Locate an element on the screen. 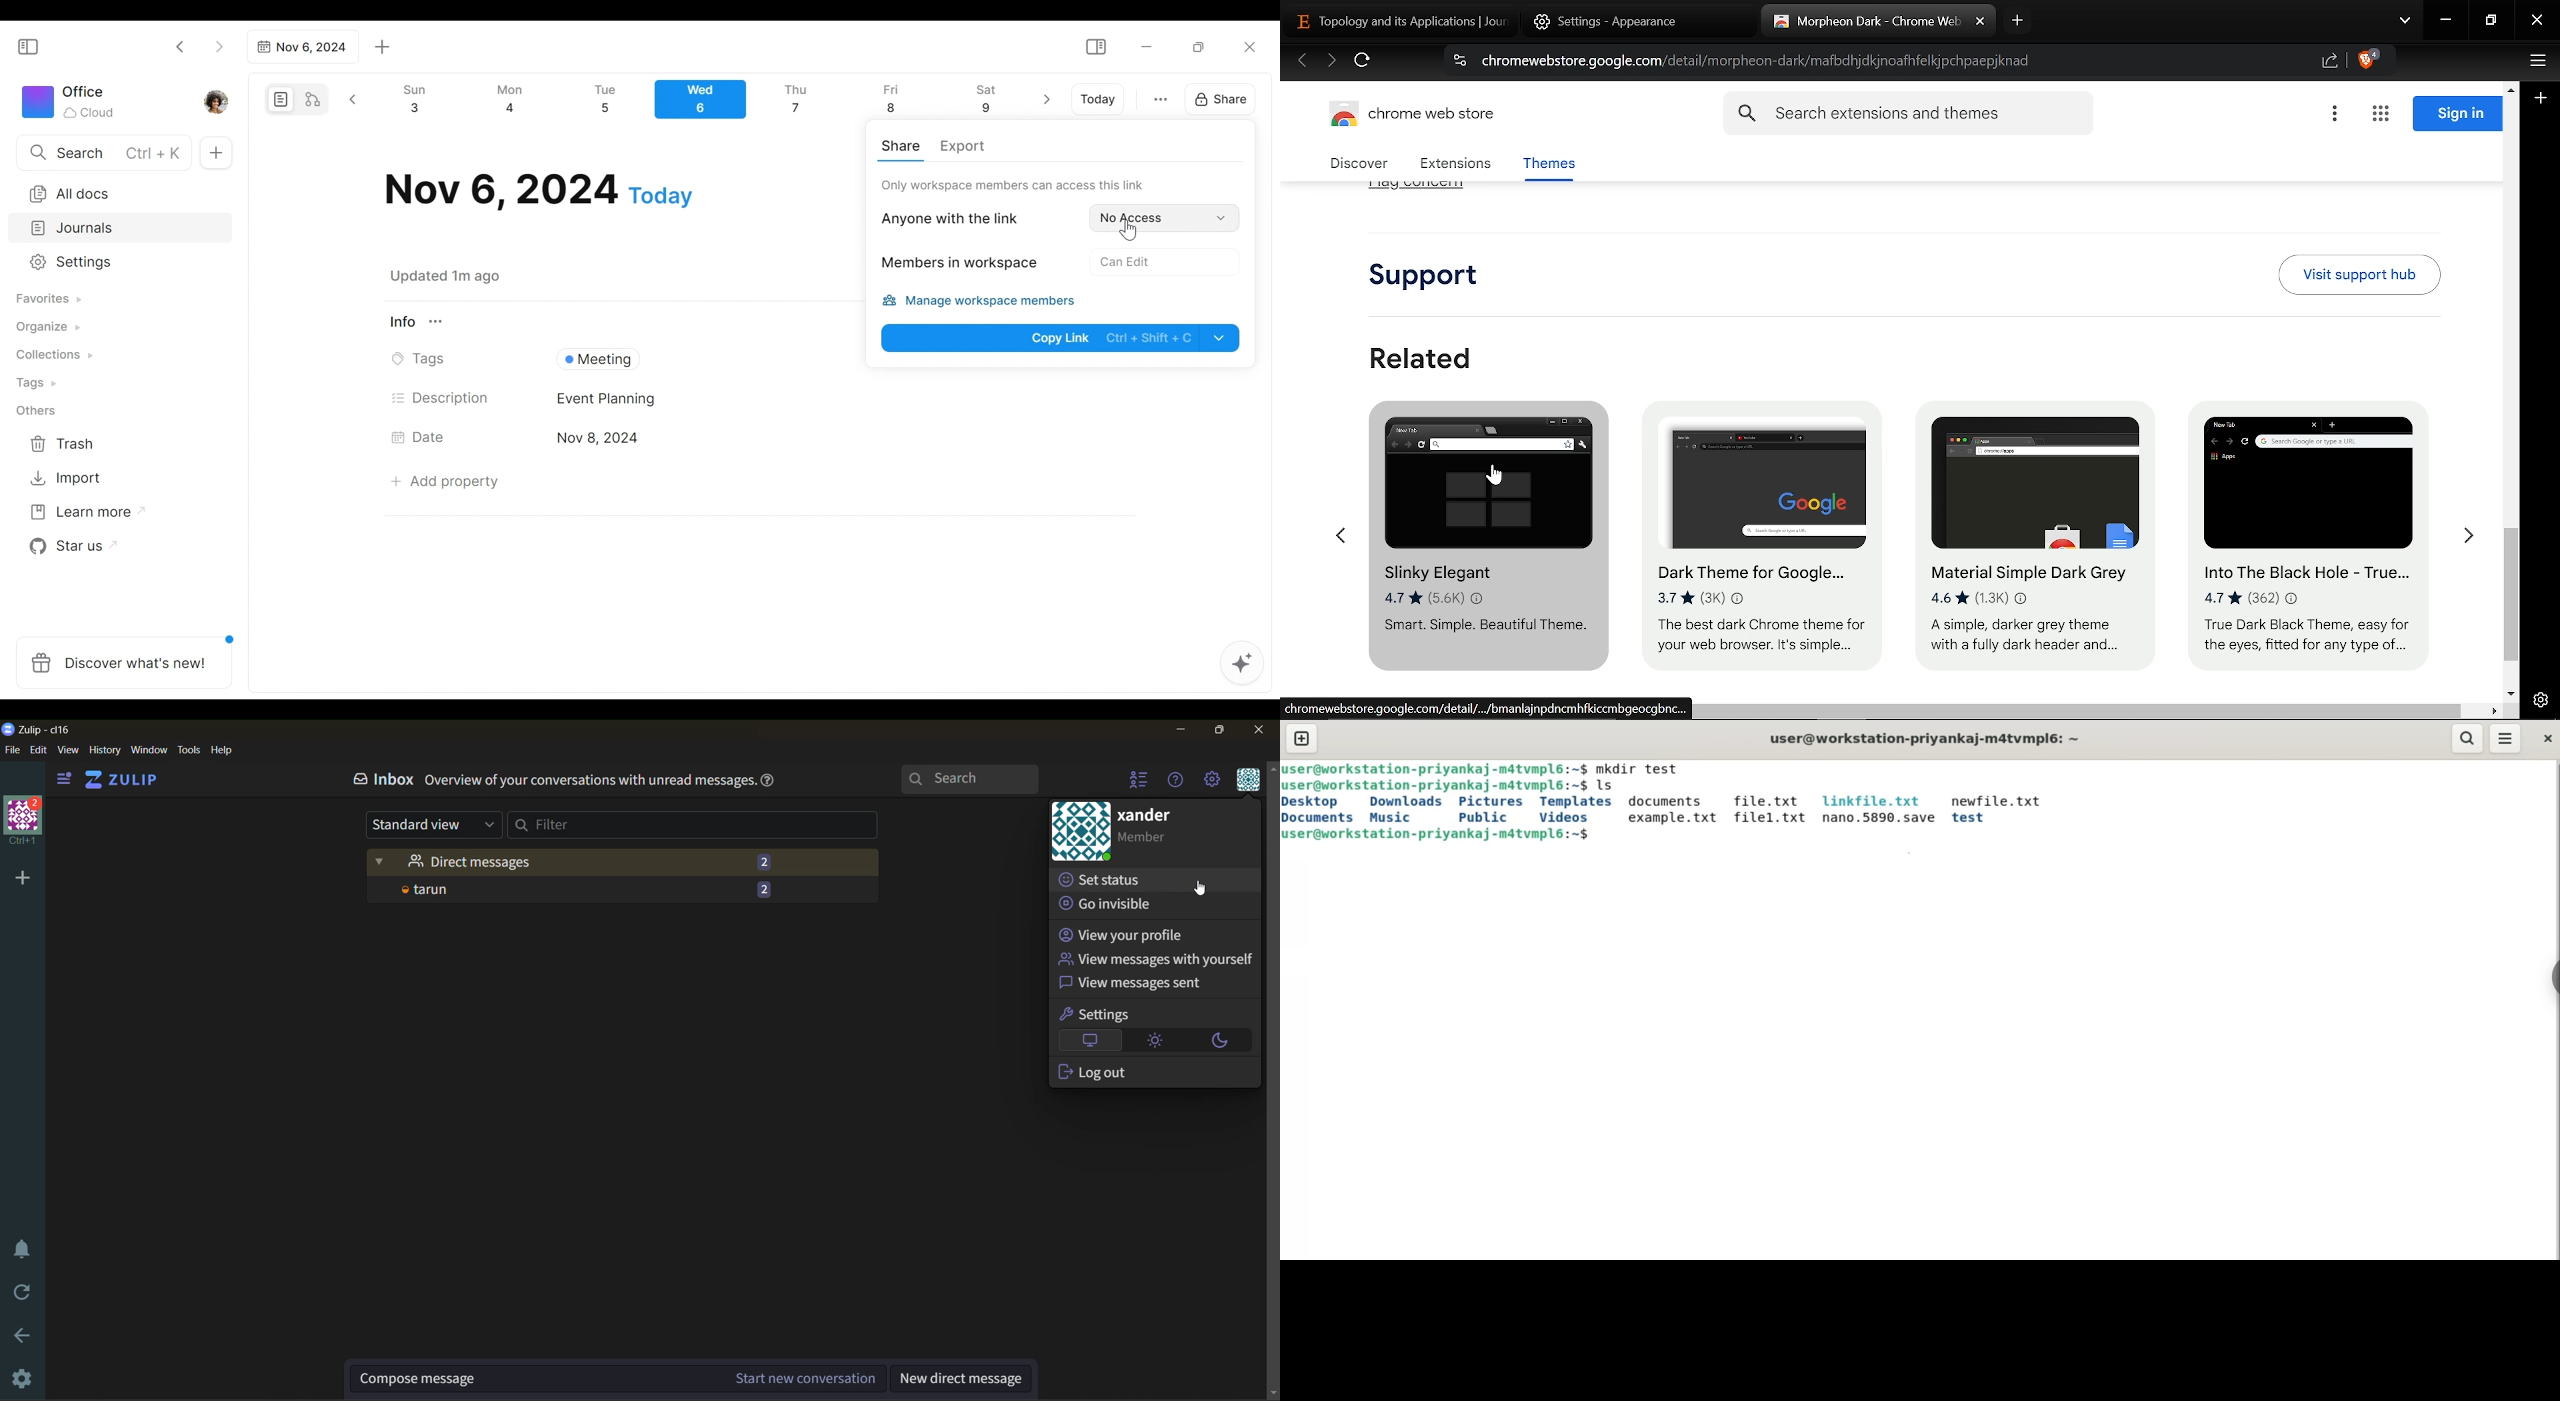 This screenshot has height=1428, width=2576. Journals is located at coordinates (121, 229).